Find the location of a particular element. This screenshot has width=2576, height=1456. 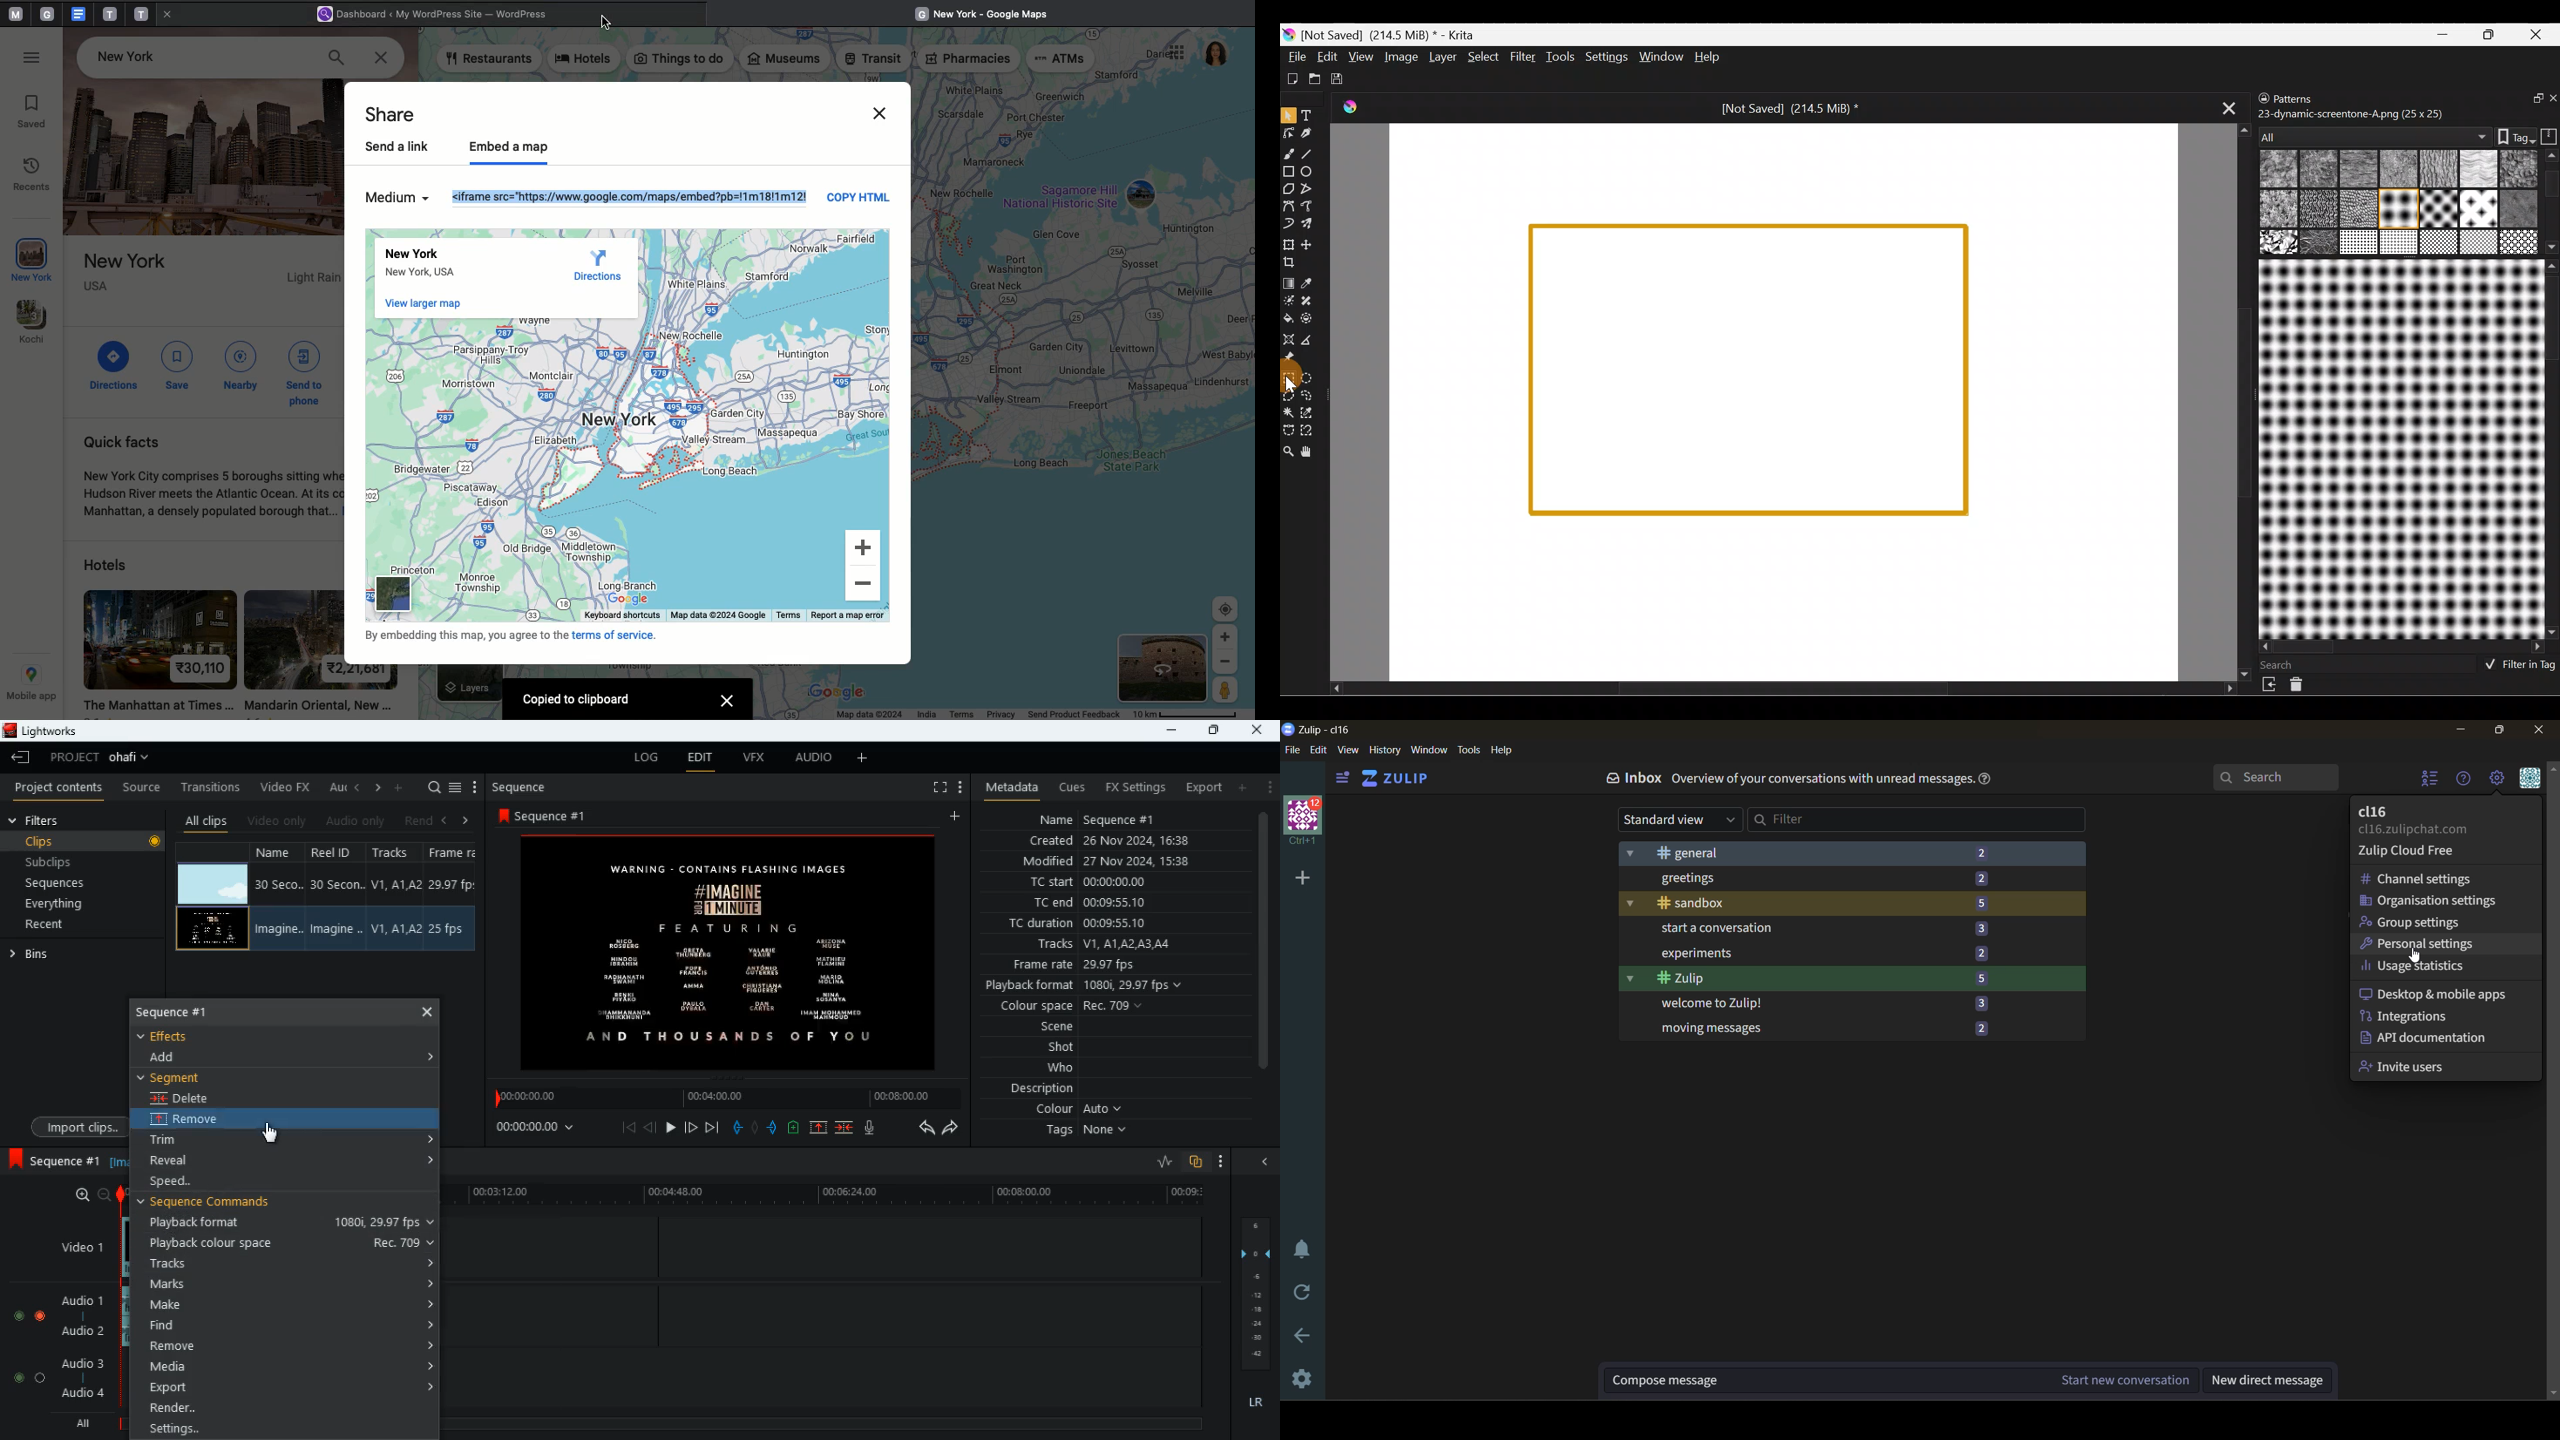

11 drawed_furry.png is located at coordinates (2437, 209).